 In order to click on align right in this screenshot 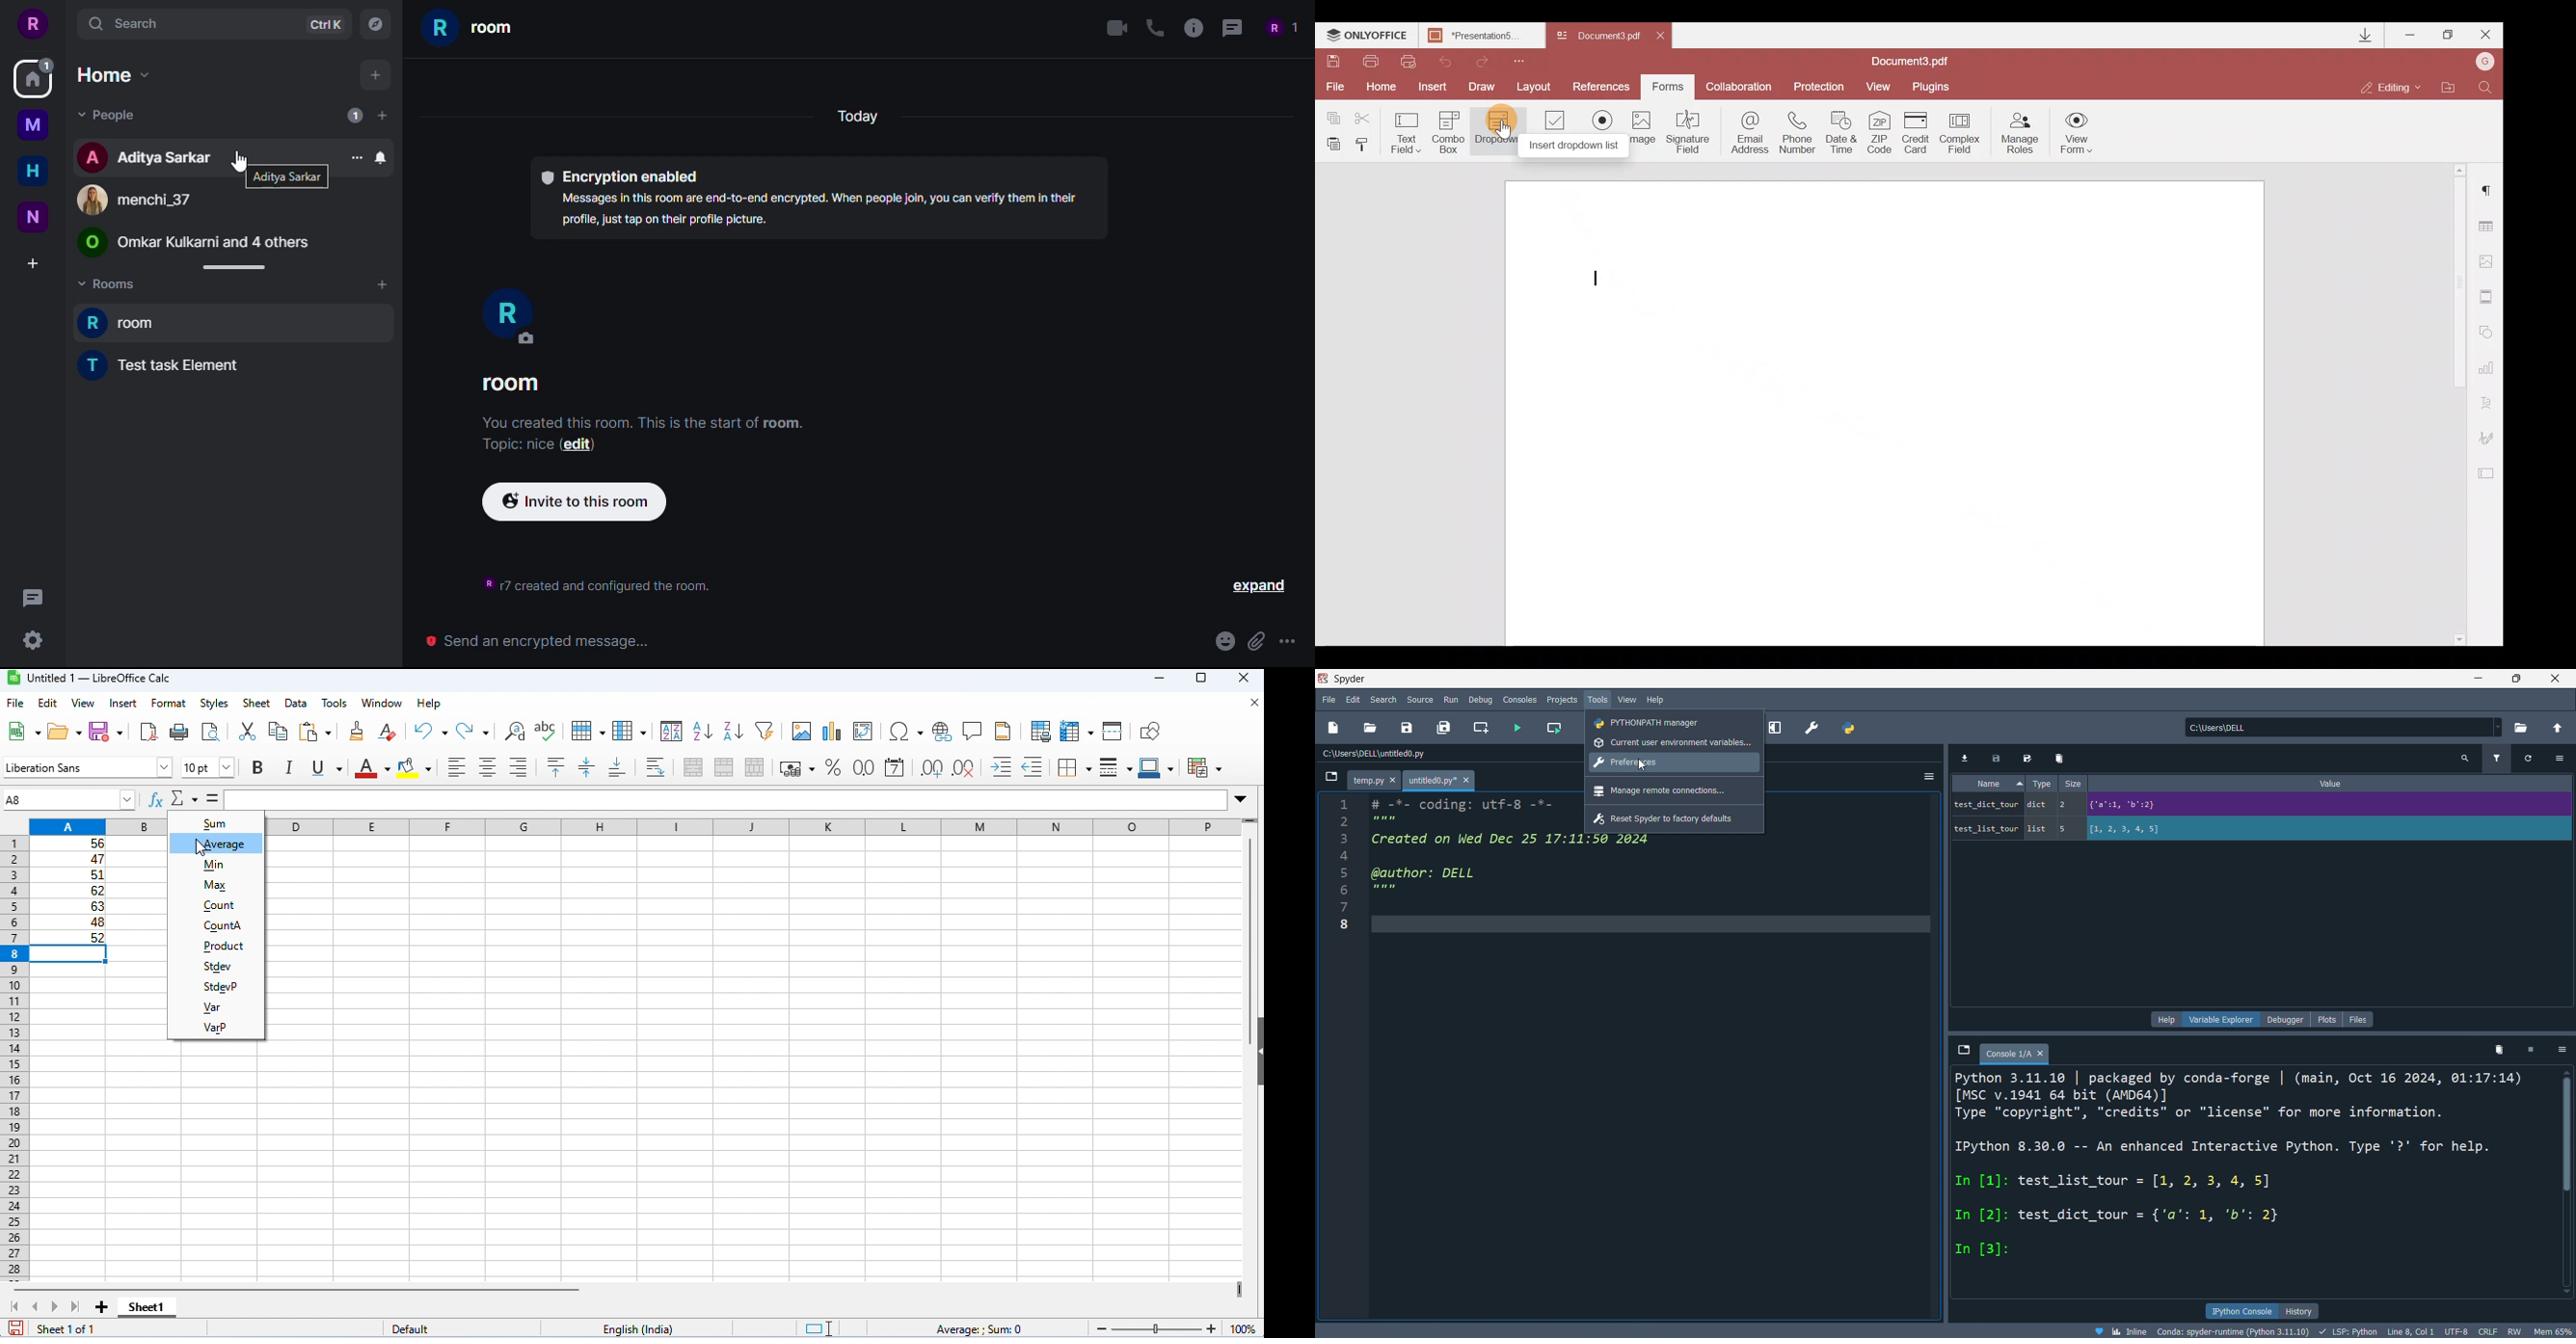, I will do `click(518, 767)`.